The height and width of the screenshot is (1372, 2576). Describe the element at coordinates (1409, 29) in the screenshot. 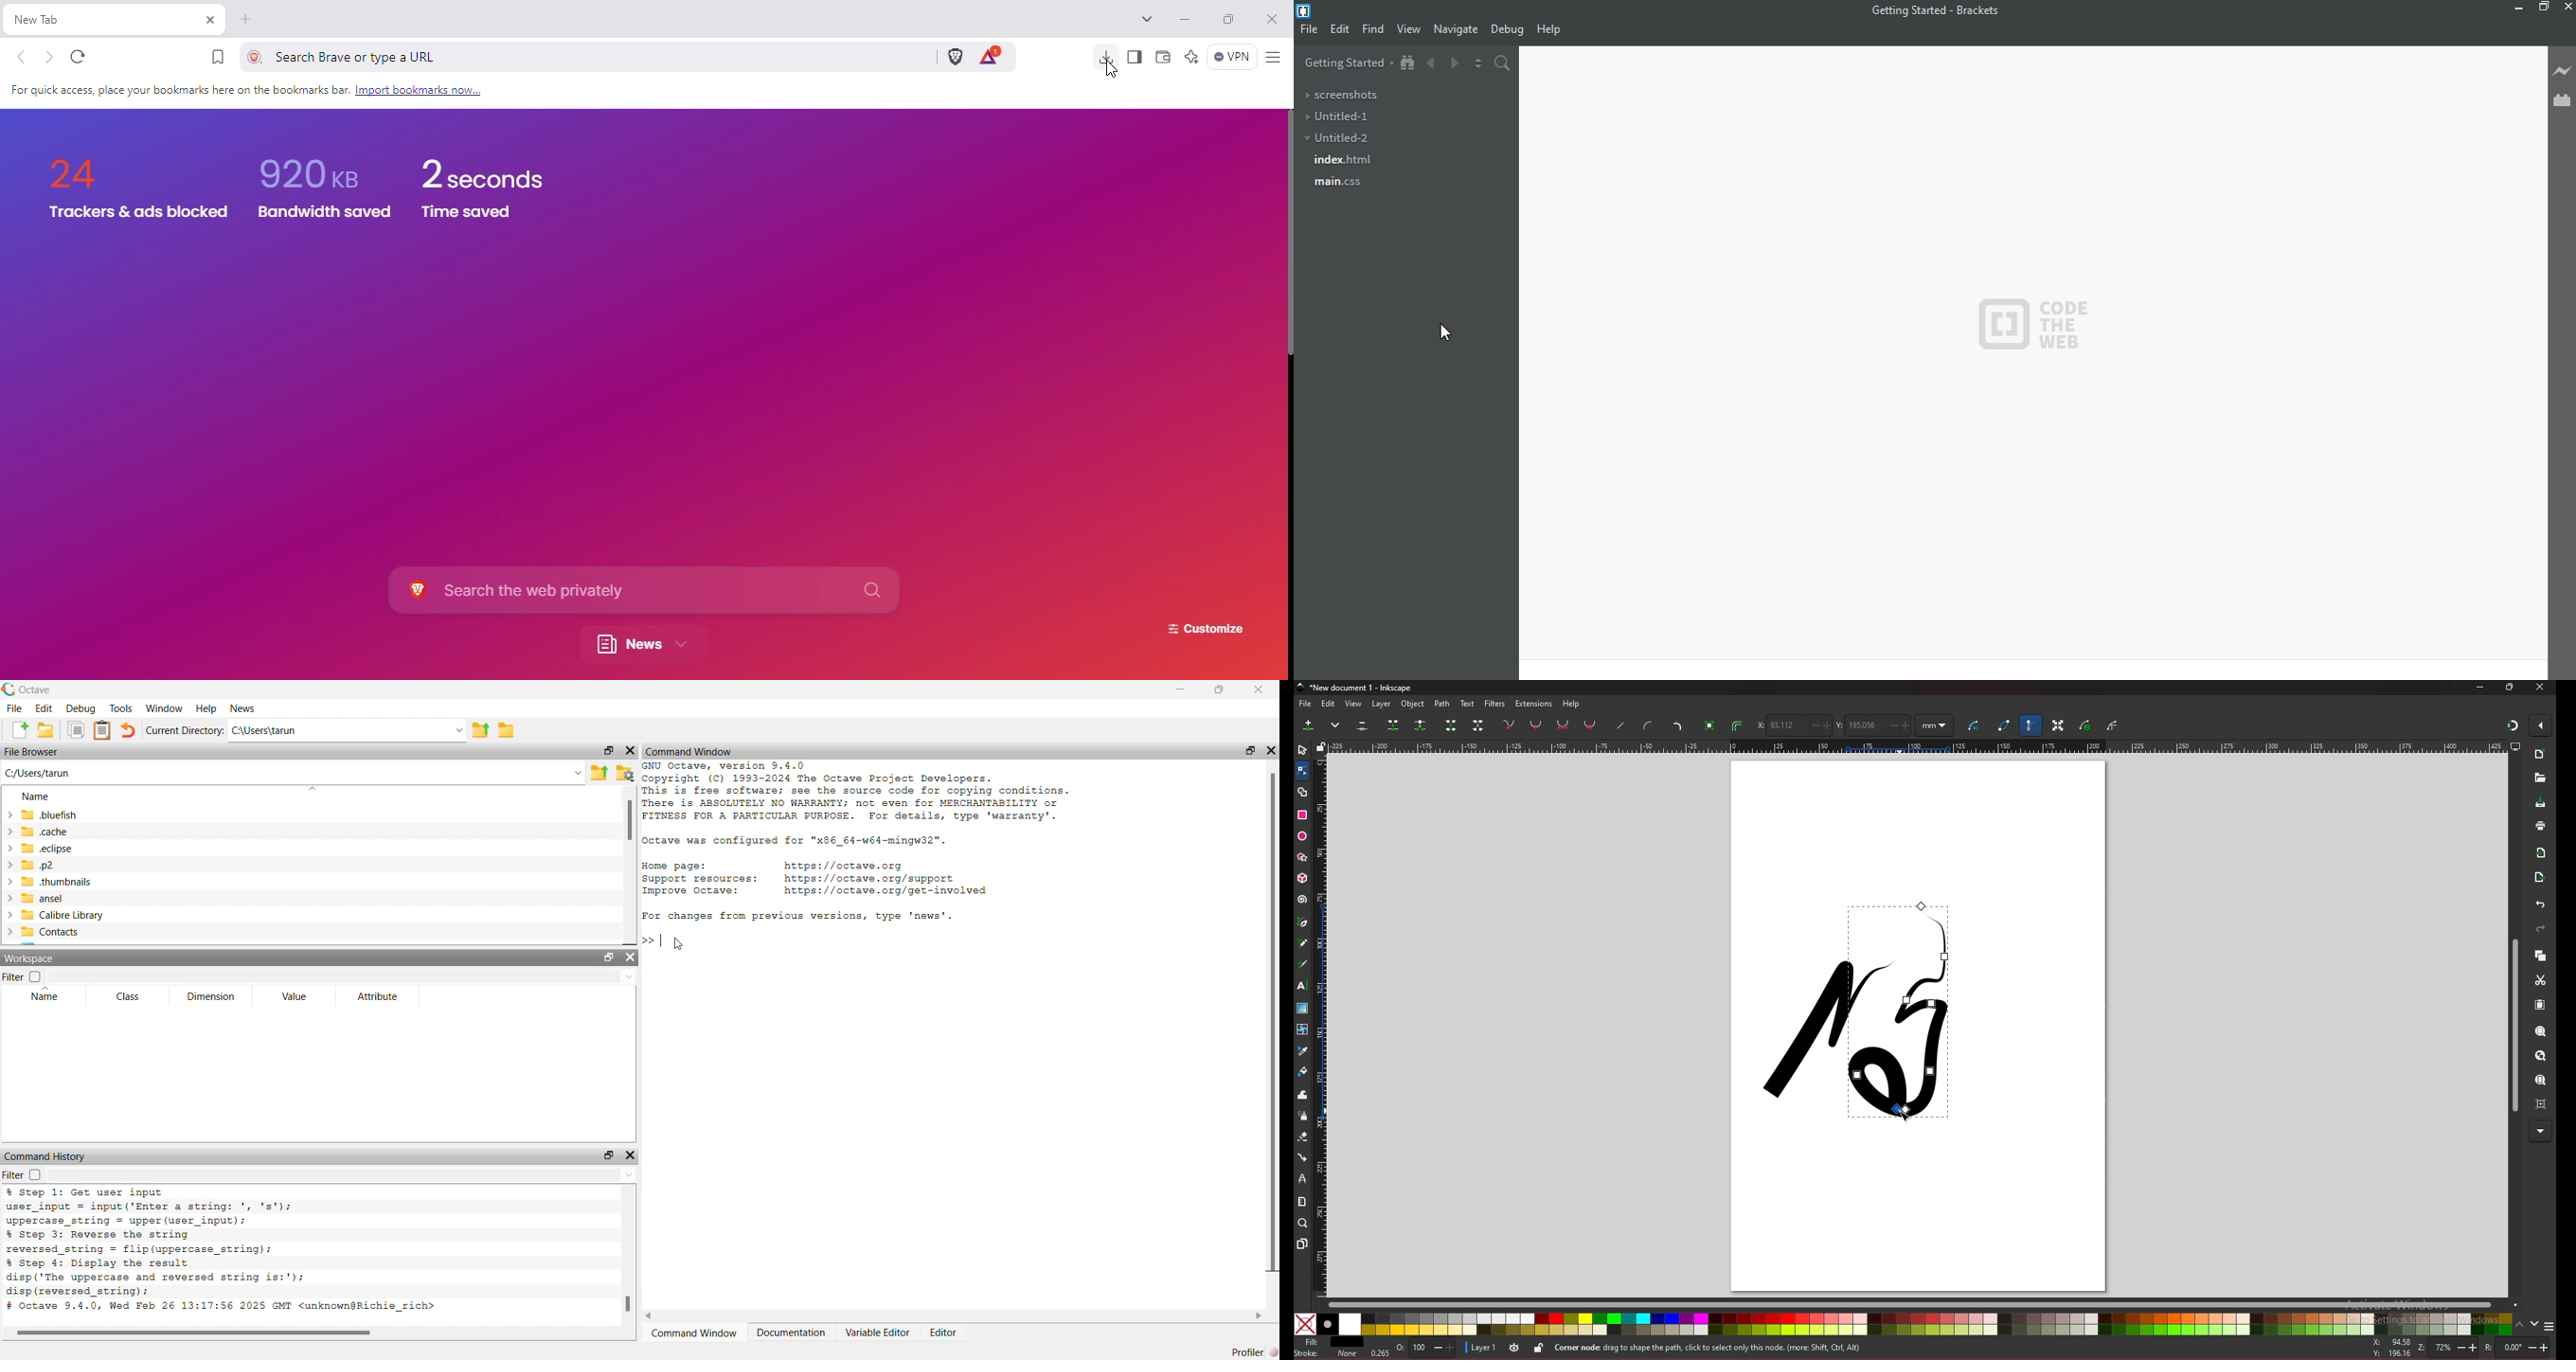

I see `view` at that location.